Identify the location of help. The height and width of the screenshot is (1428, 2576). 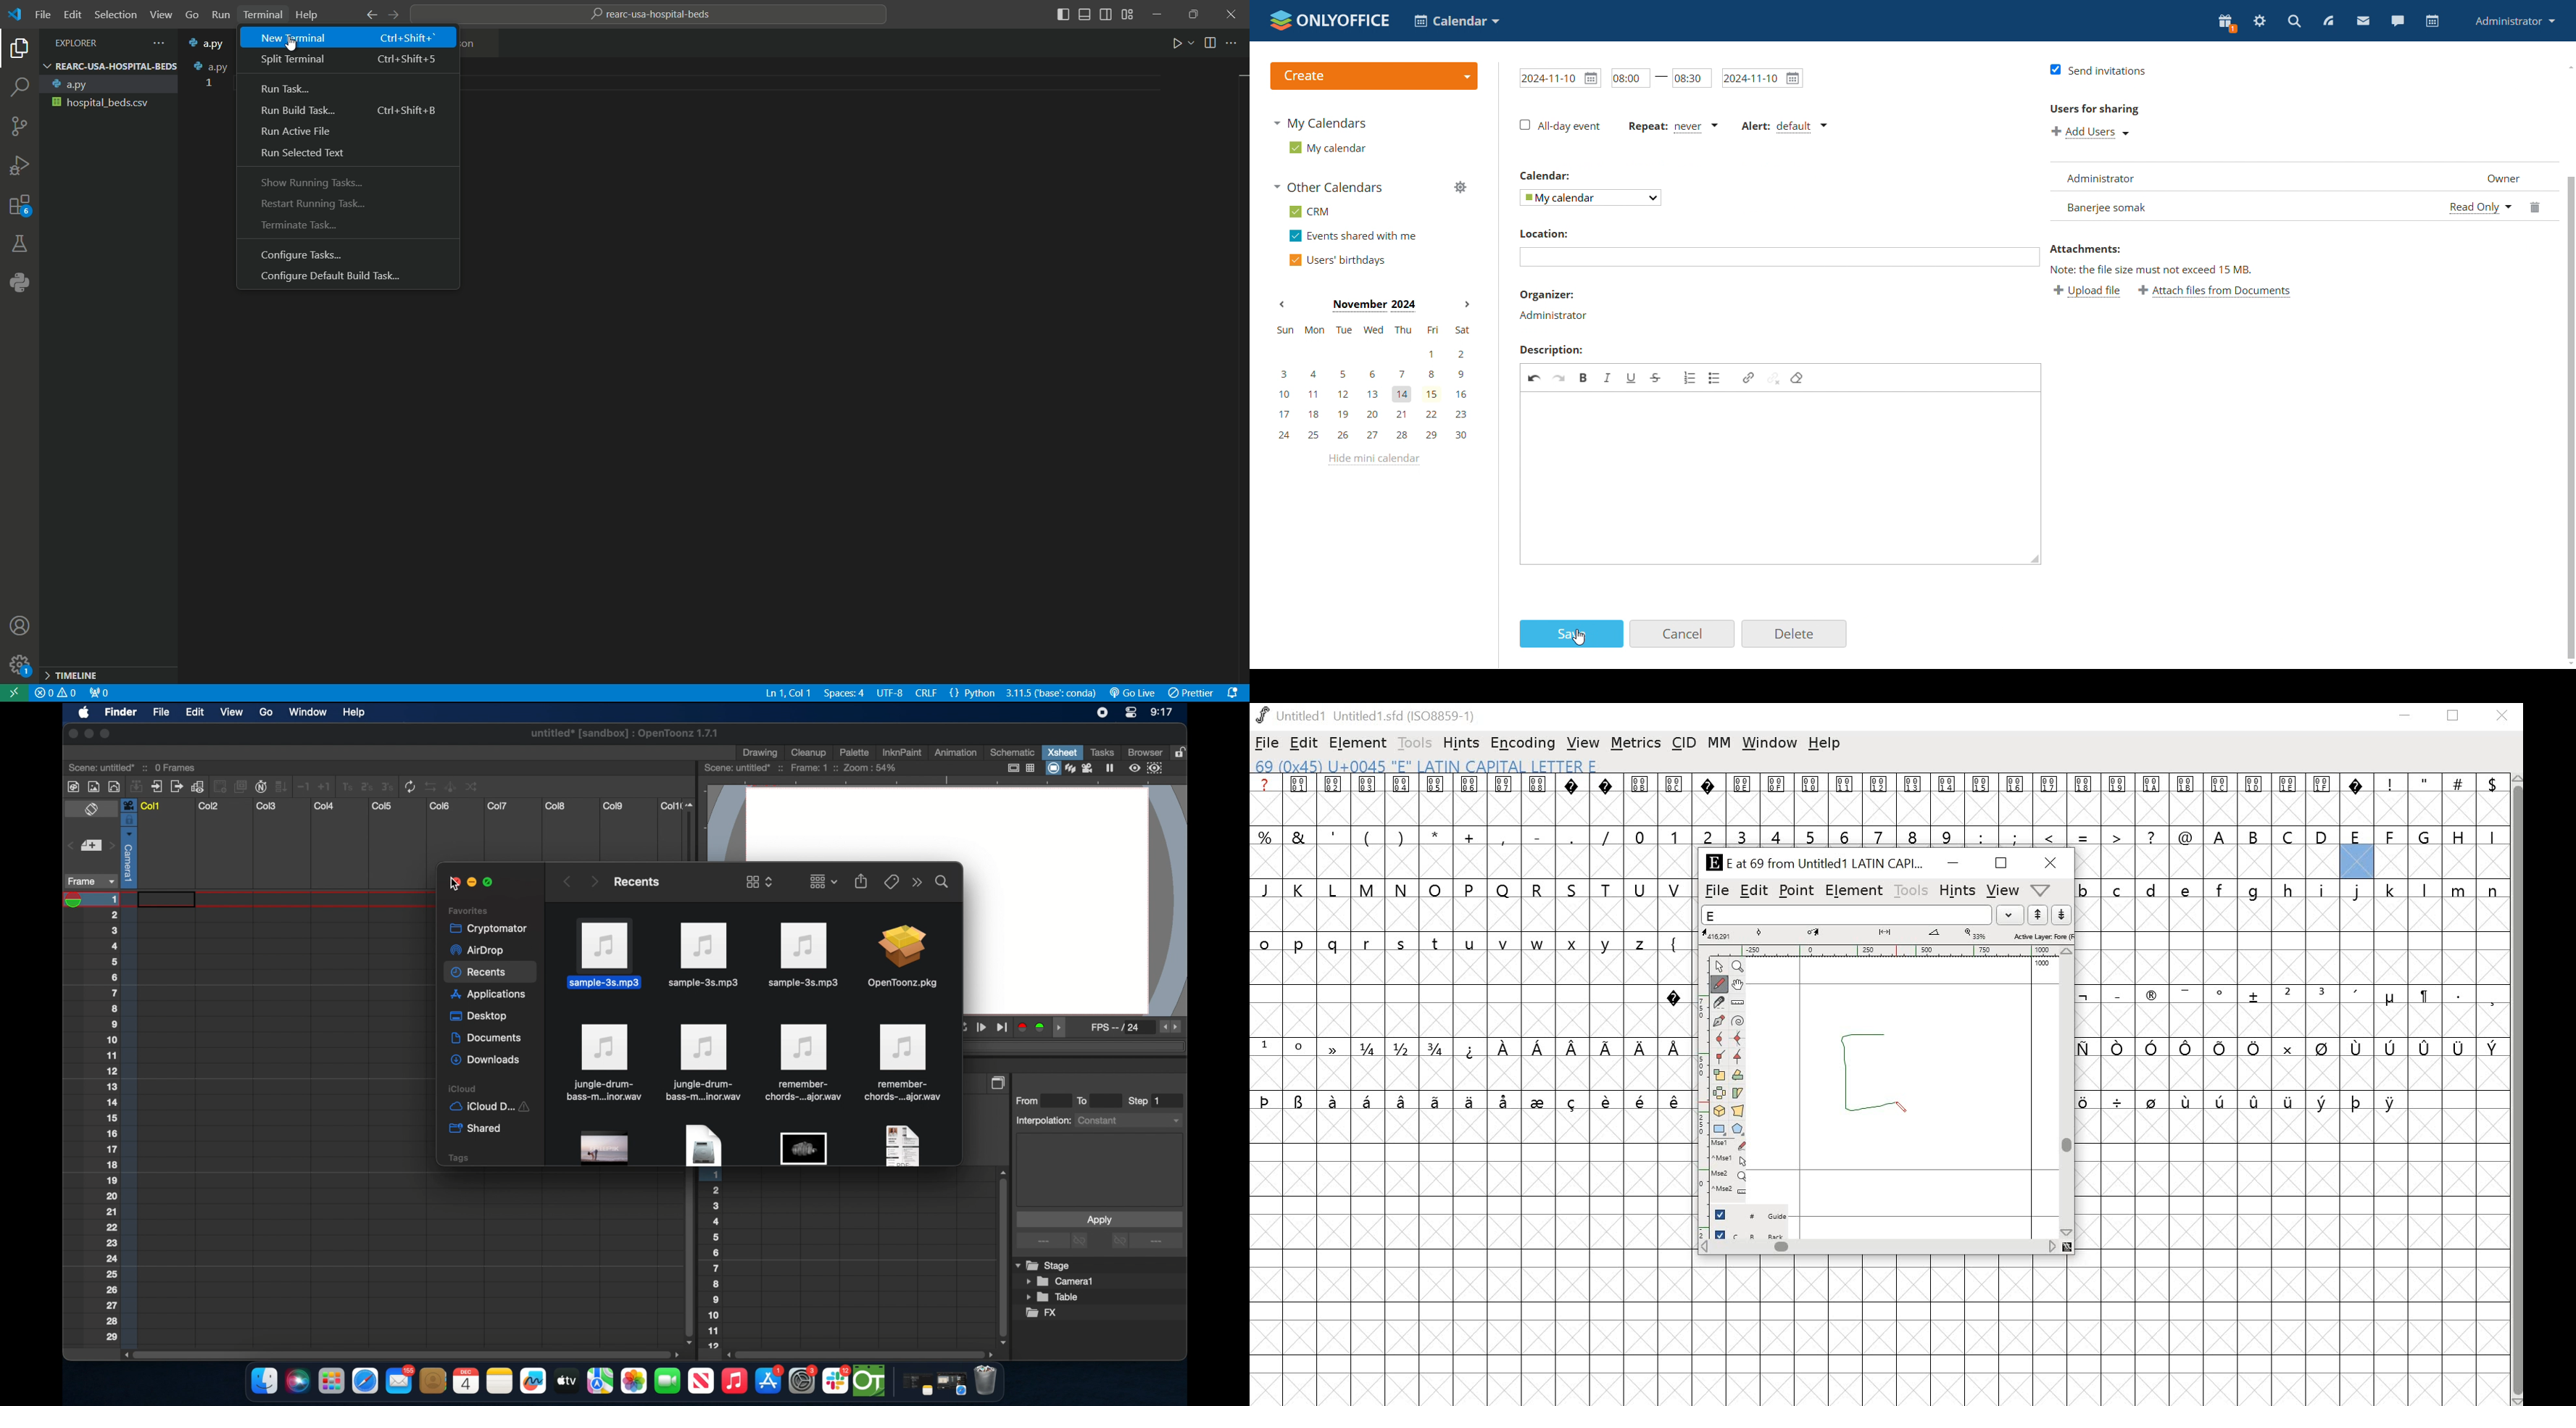
(1825, 743).